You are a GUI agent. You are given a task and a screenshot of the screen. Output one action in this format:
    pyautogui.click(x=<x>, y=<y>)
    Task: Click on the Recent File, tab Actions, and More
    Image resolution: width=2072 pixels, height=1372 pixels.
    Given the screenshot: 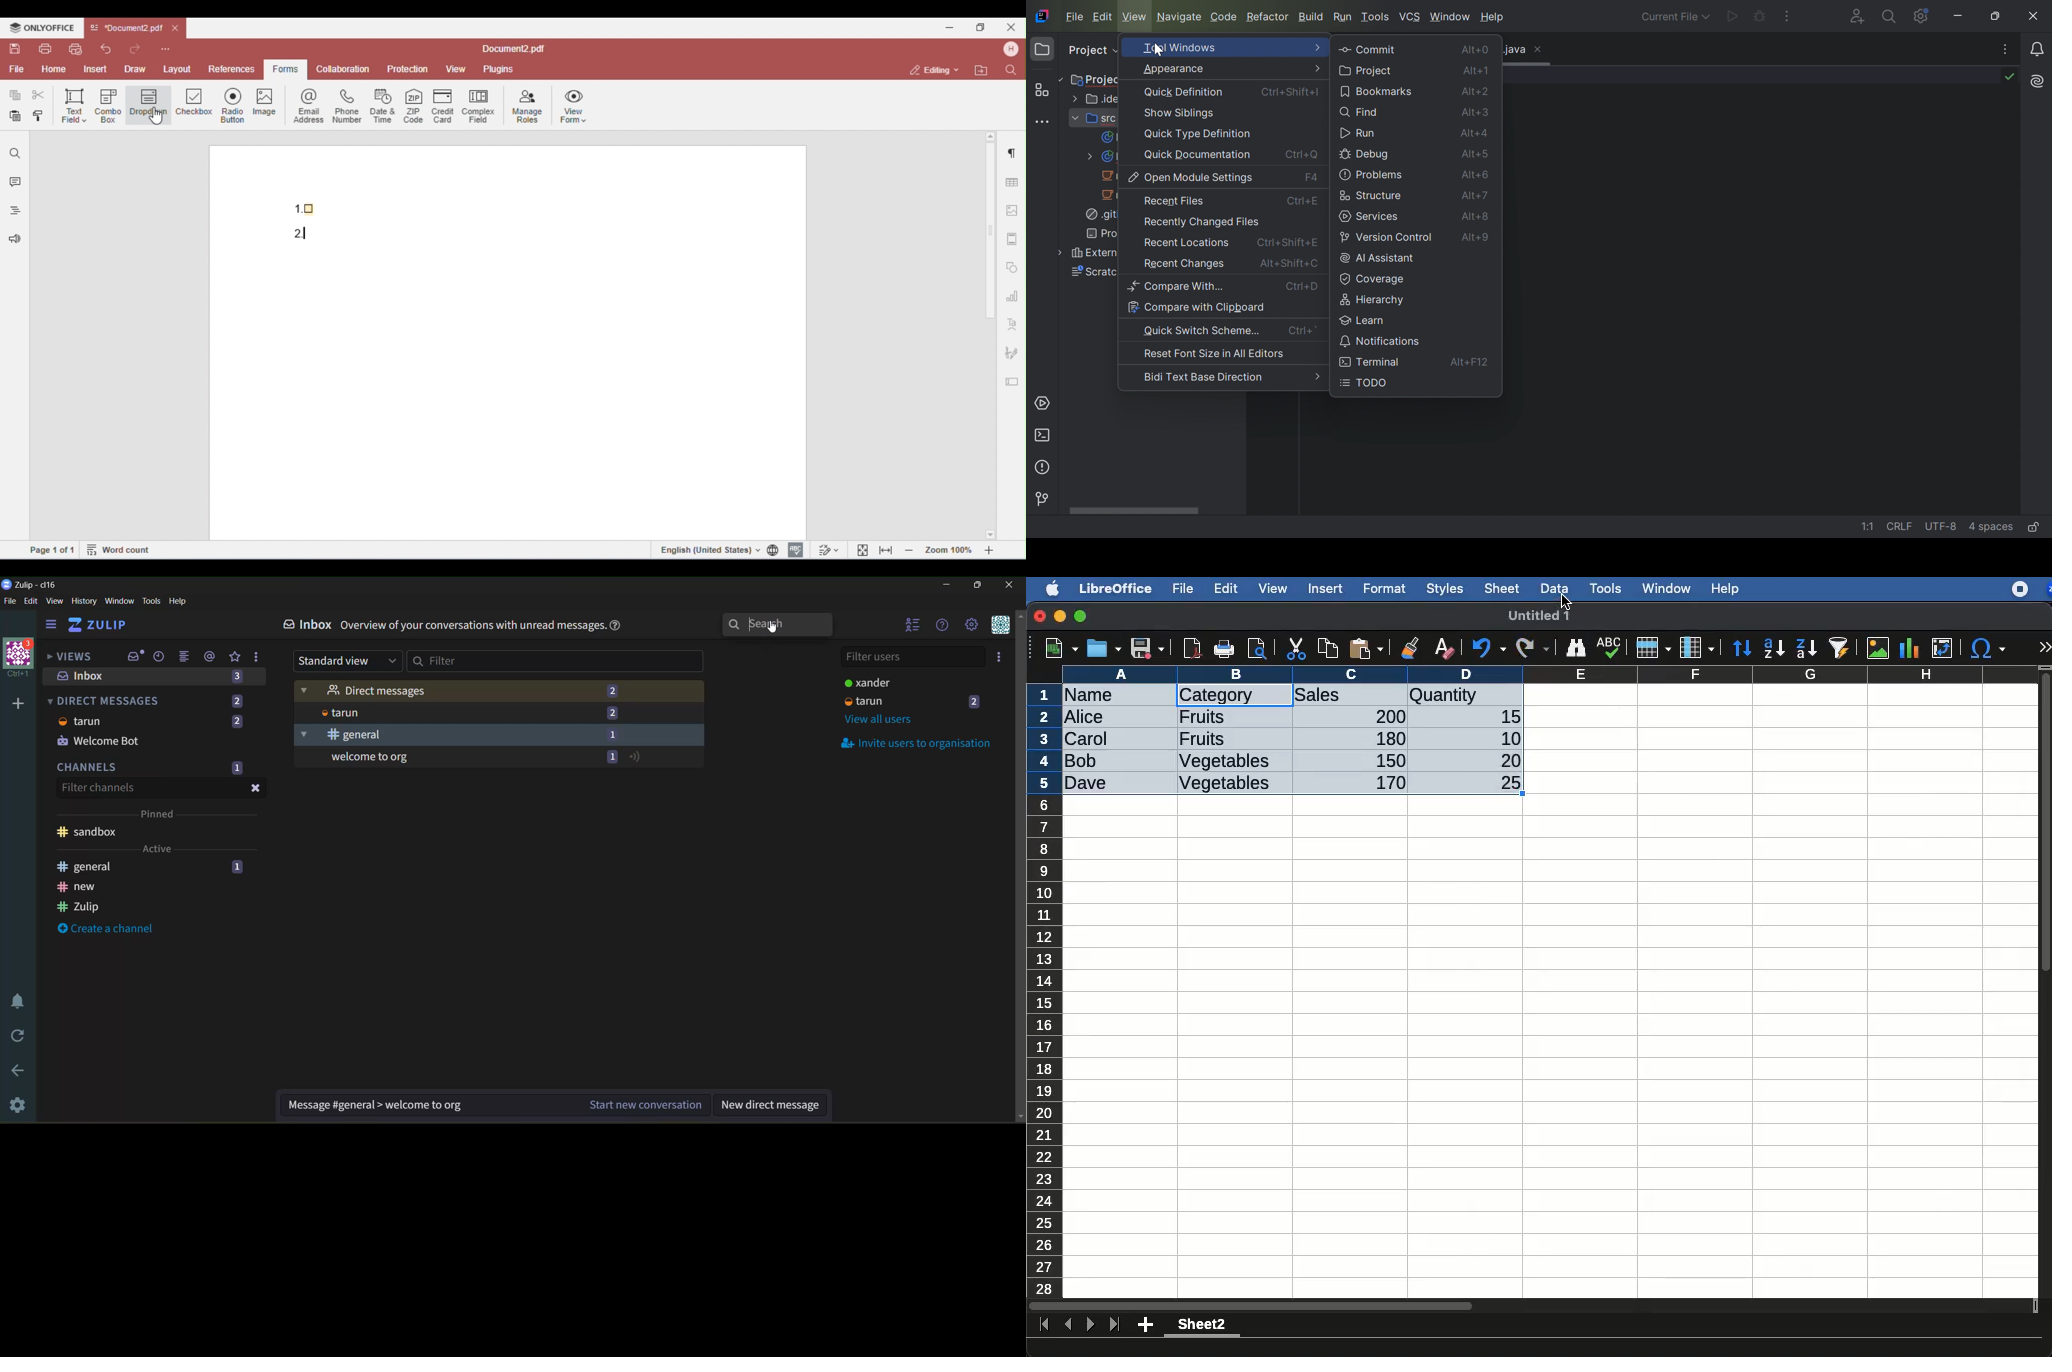 What is the action you would take?
    pyautogui.click(x=2006, y=49)
    